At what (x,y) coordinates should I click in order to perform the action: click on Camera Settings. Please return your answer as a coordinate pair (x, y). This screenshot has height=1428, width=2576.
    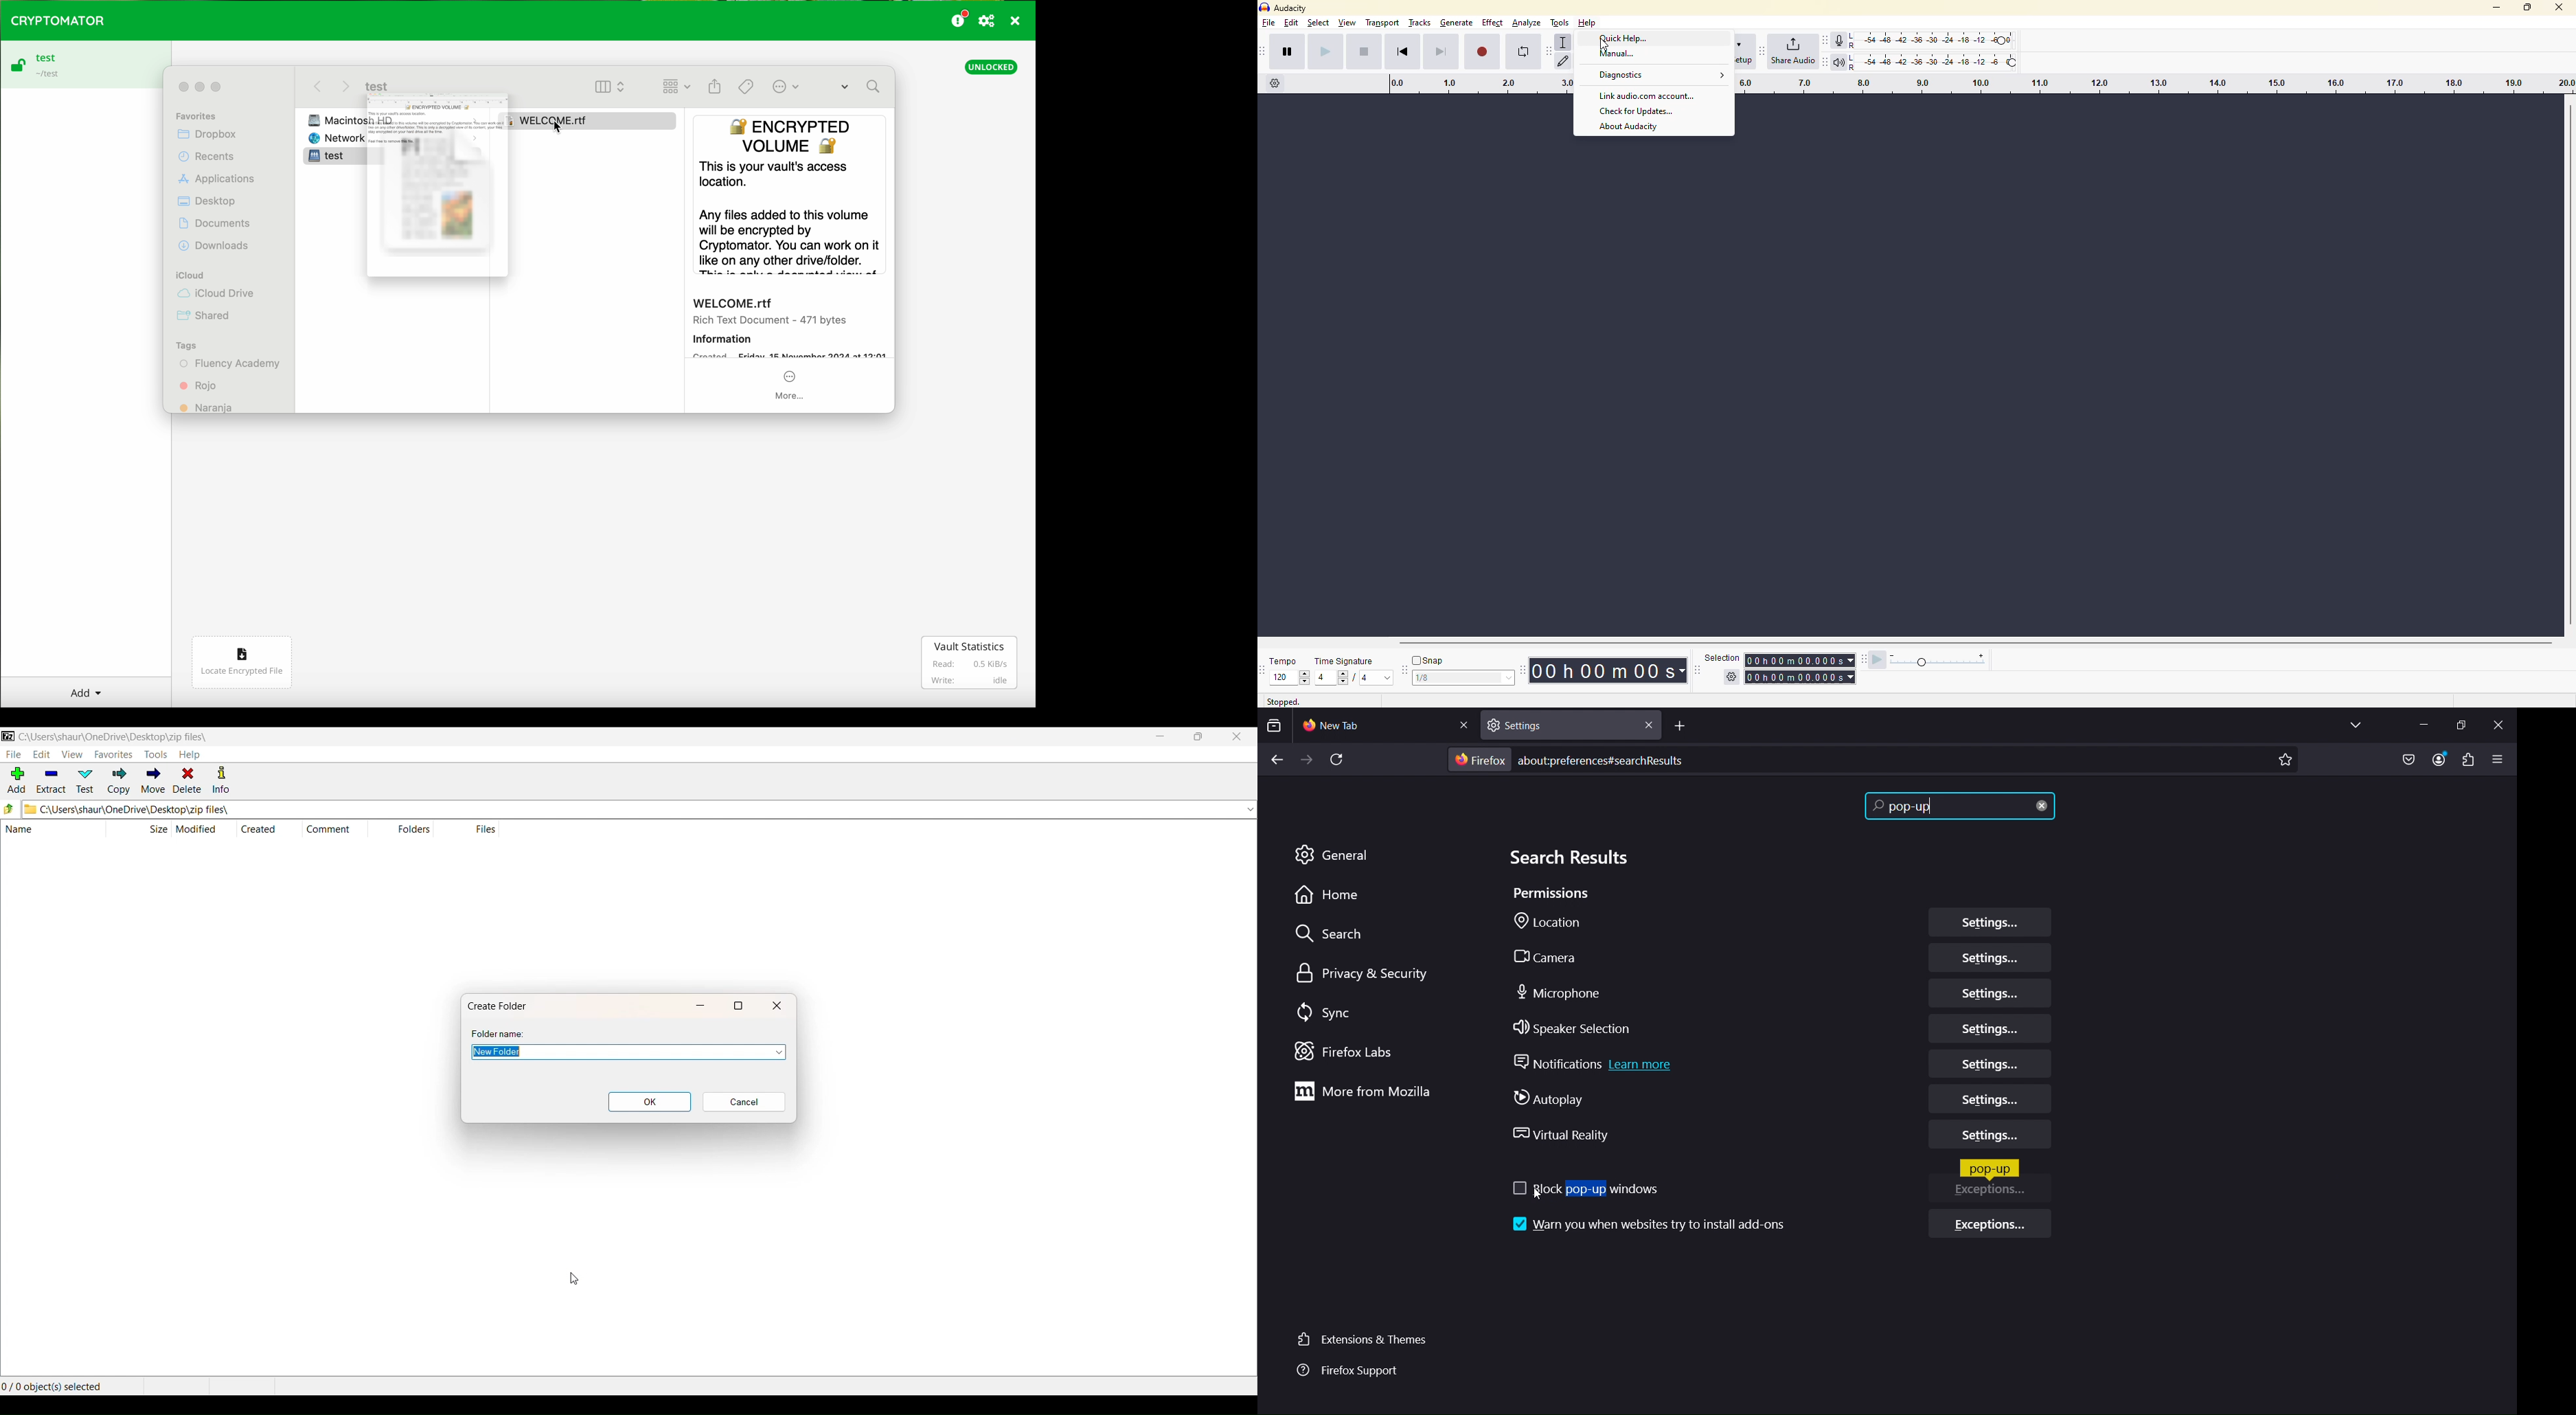
    Looking at the image, I should click on (1990, 960).